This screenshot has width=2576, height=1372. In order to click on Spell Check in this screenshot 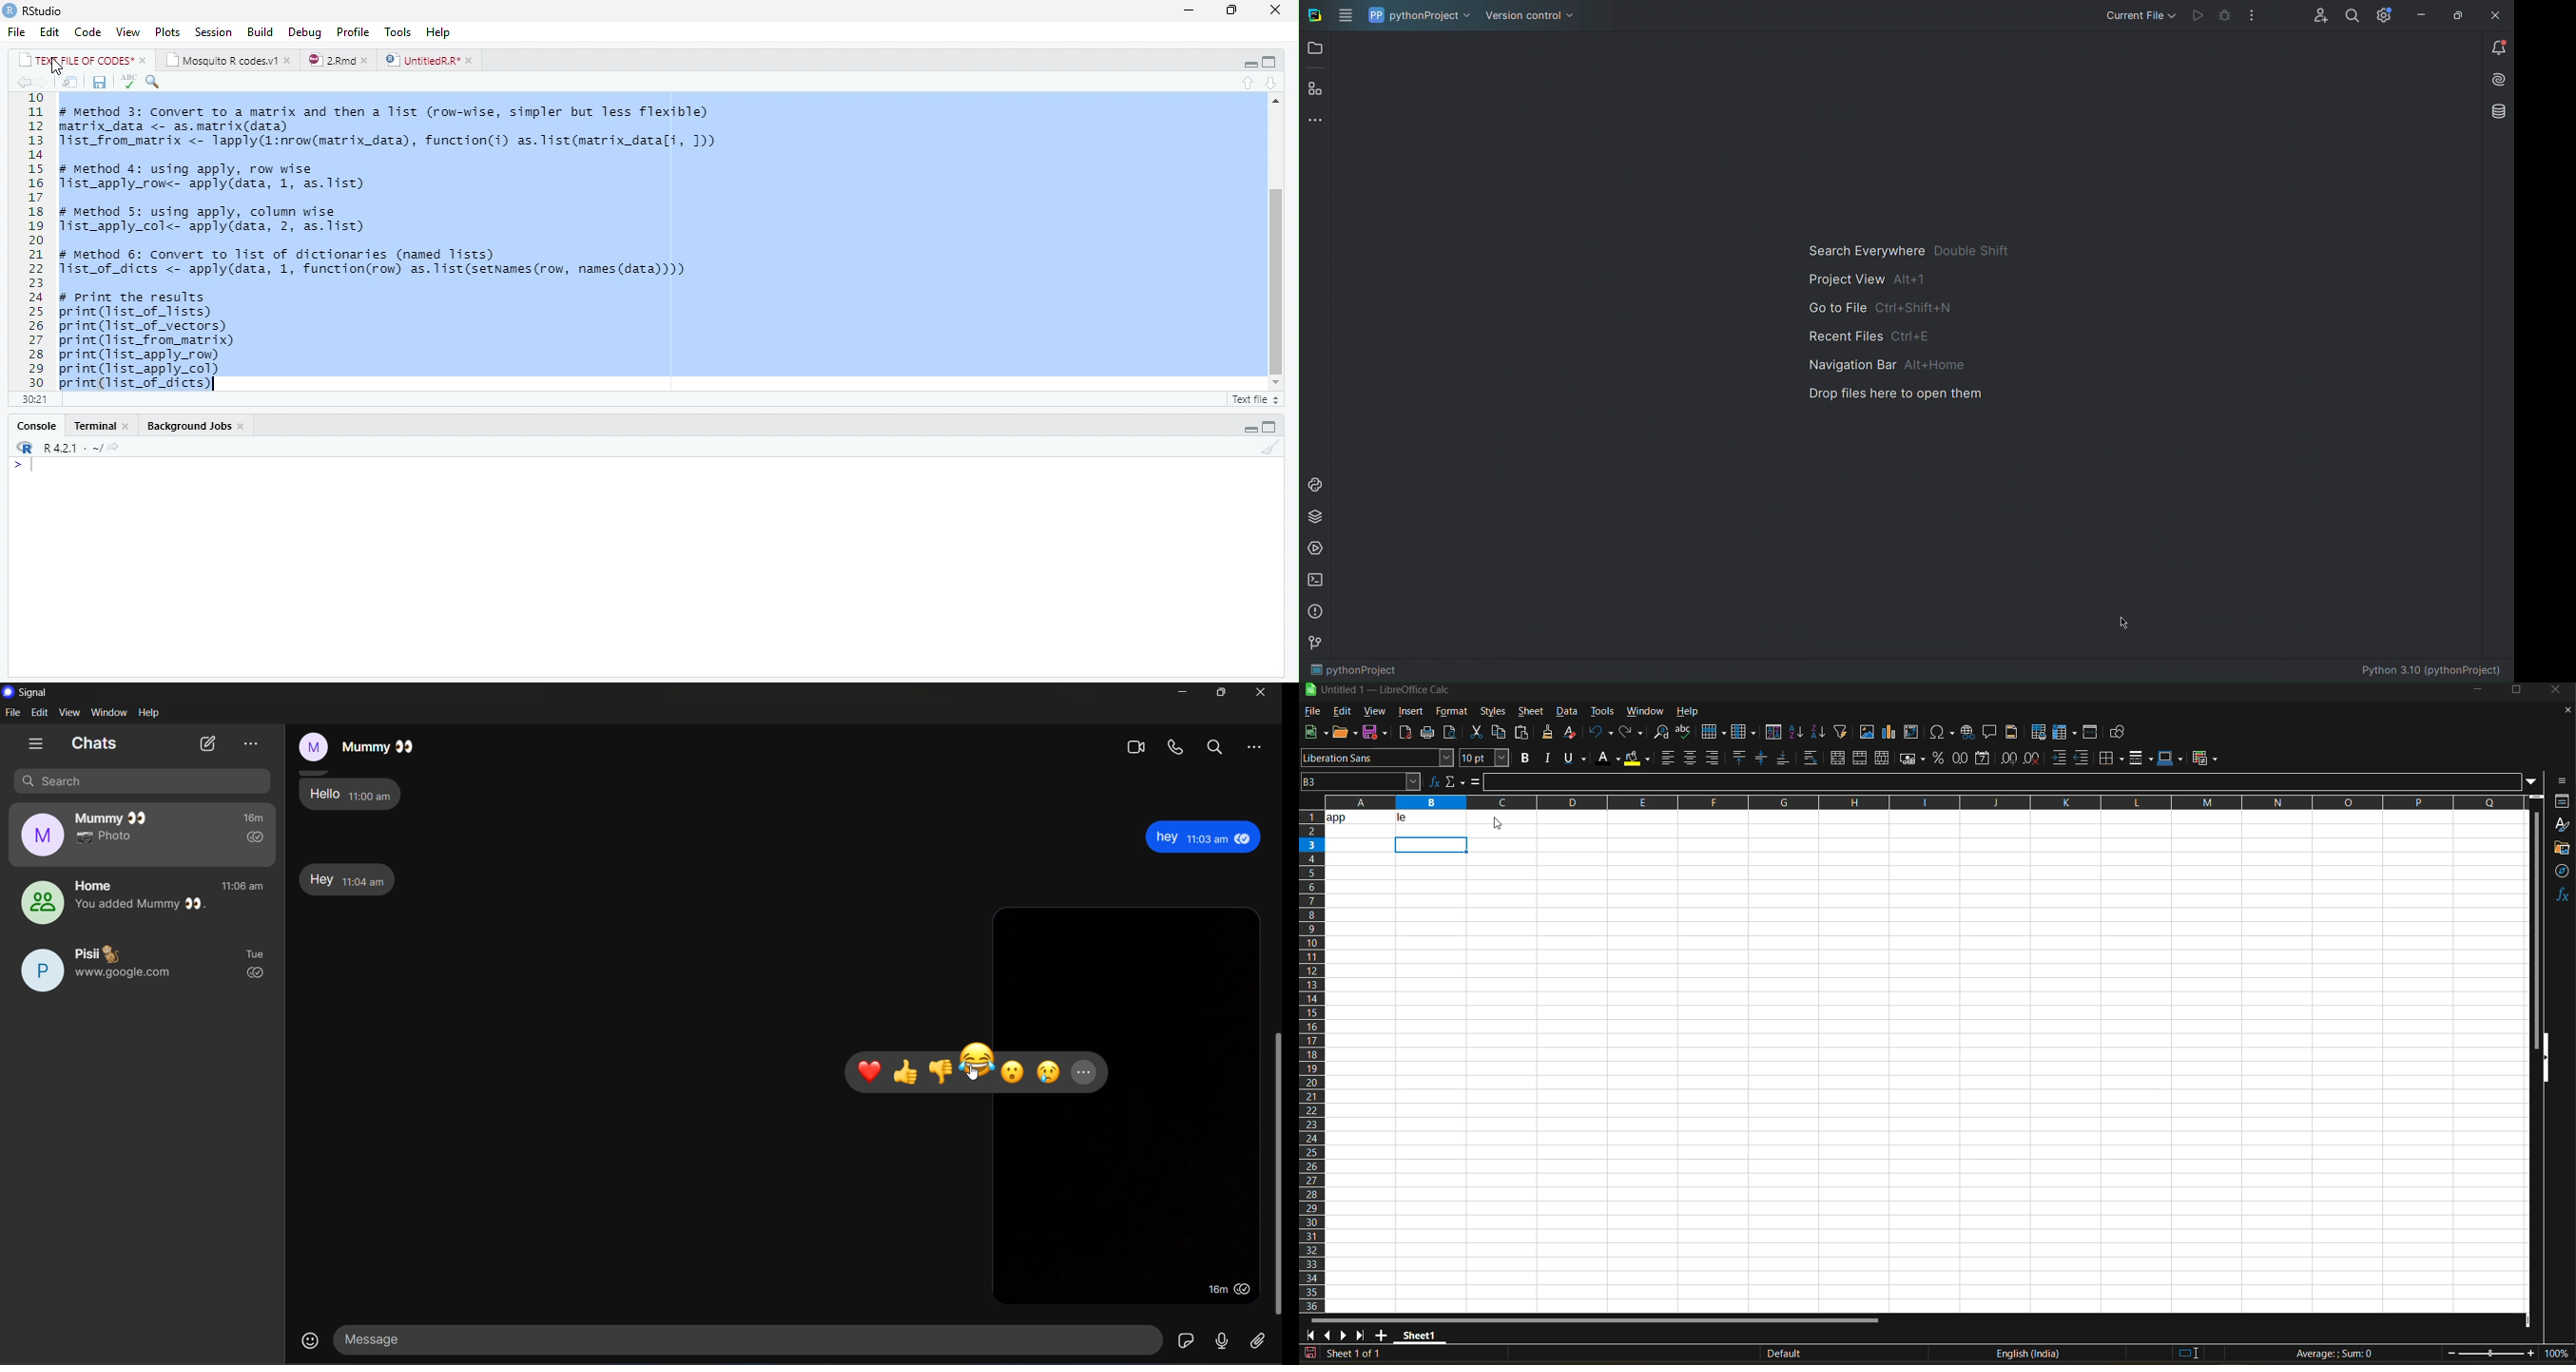, I will do `click(126, 83)`.